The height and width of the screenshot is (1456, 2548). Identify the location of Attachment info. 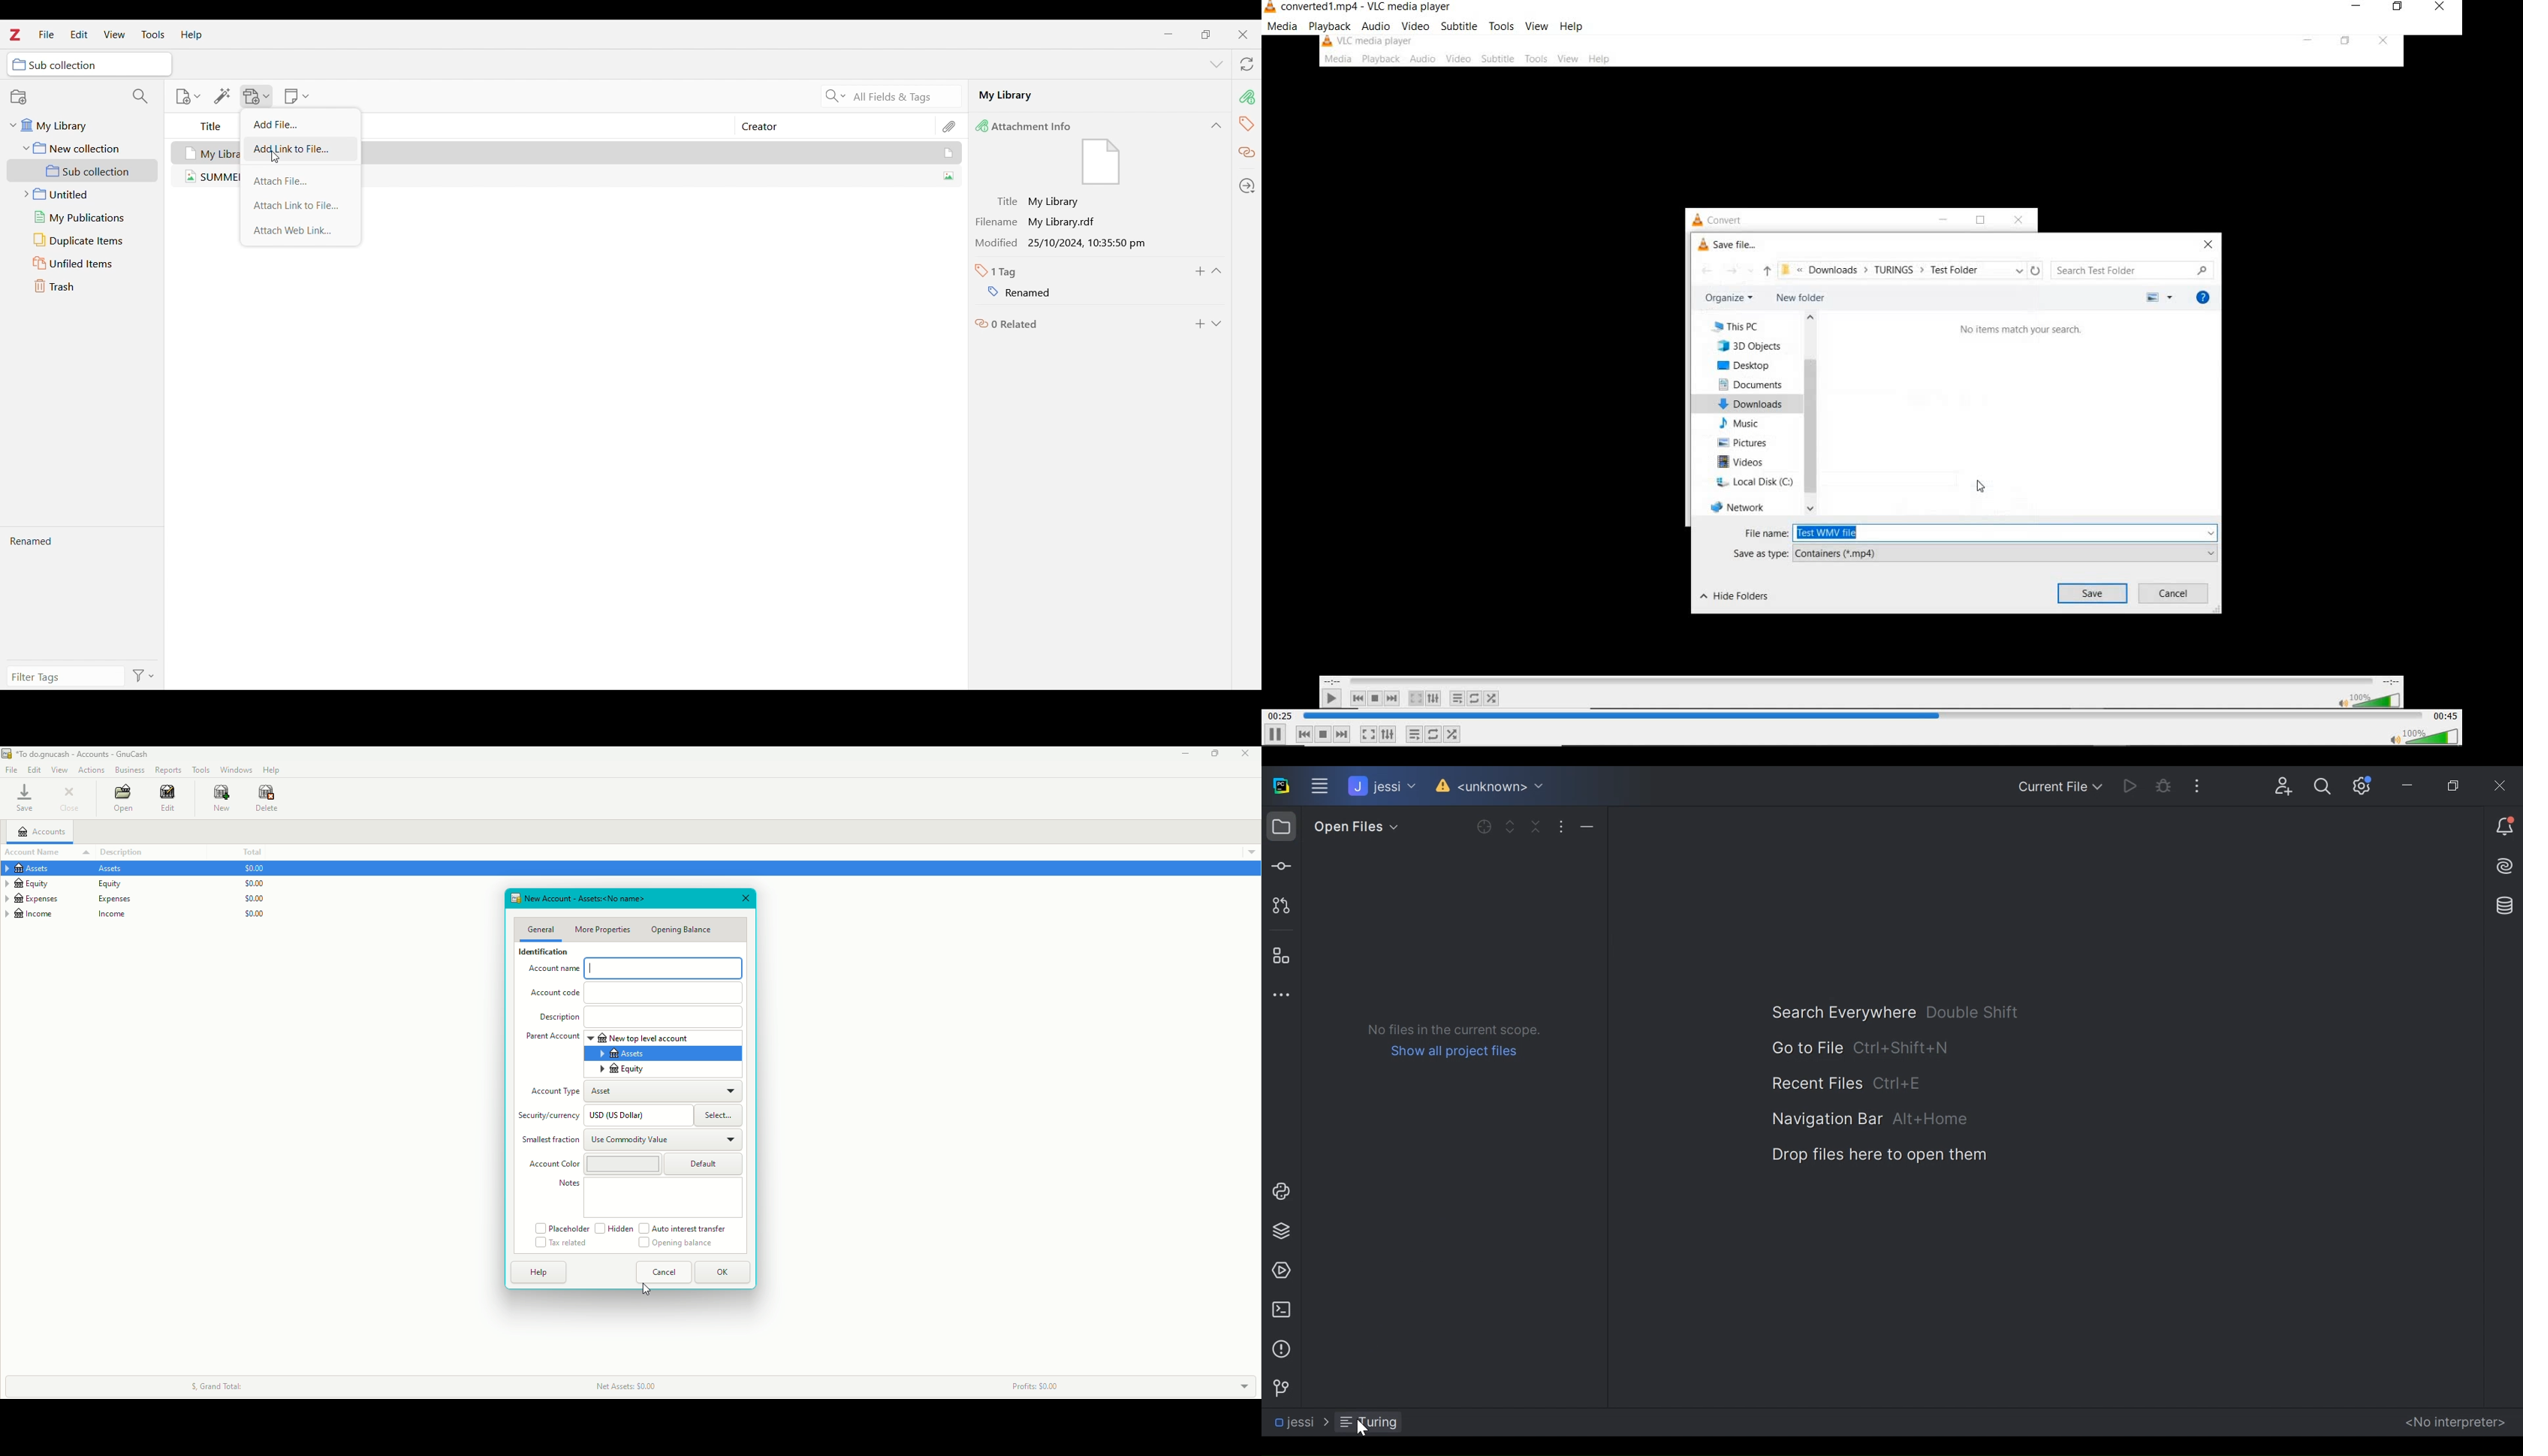
(1248, 97).